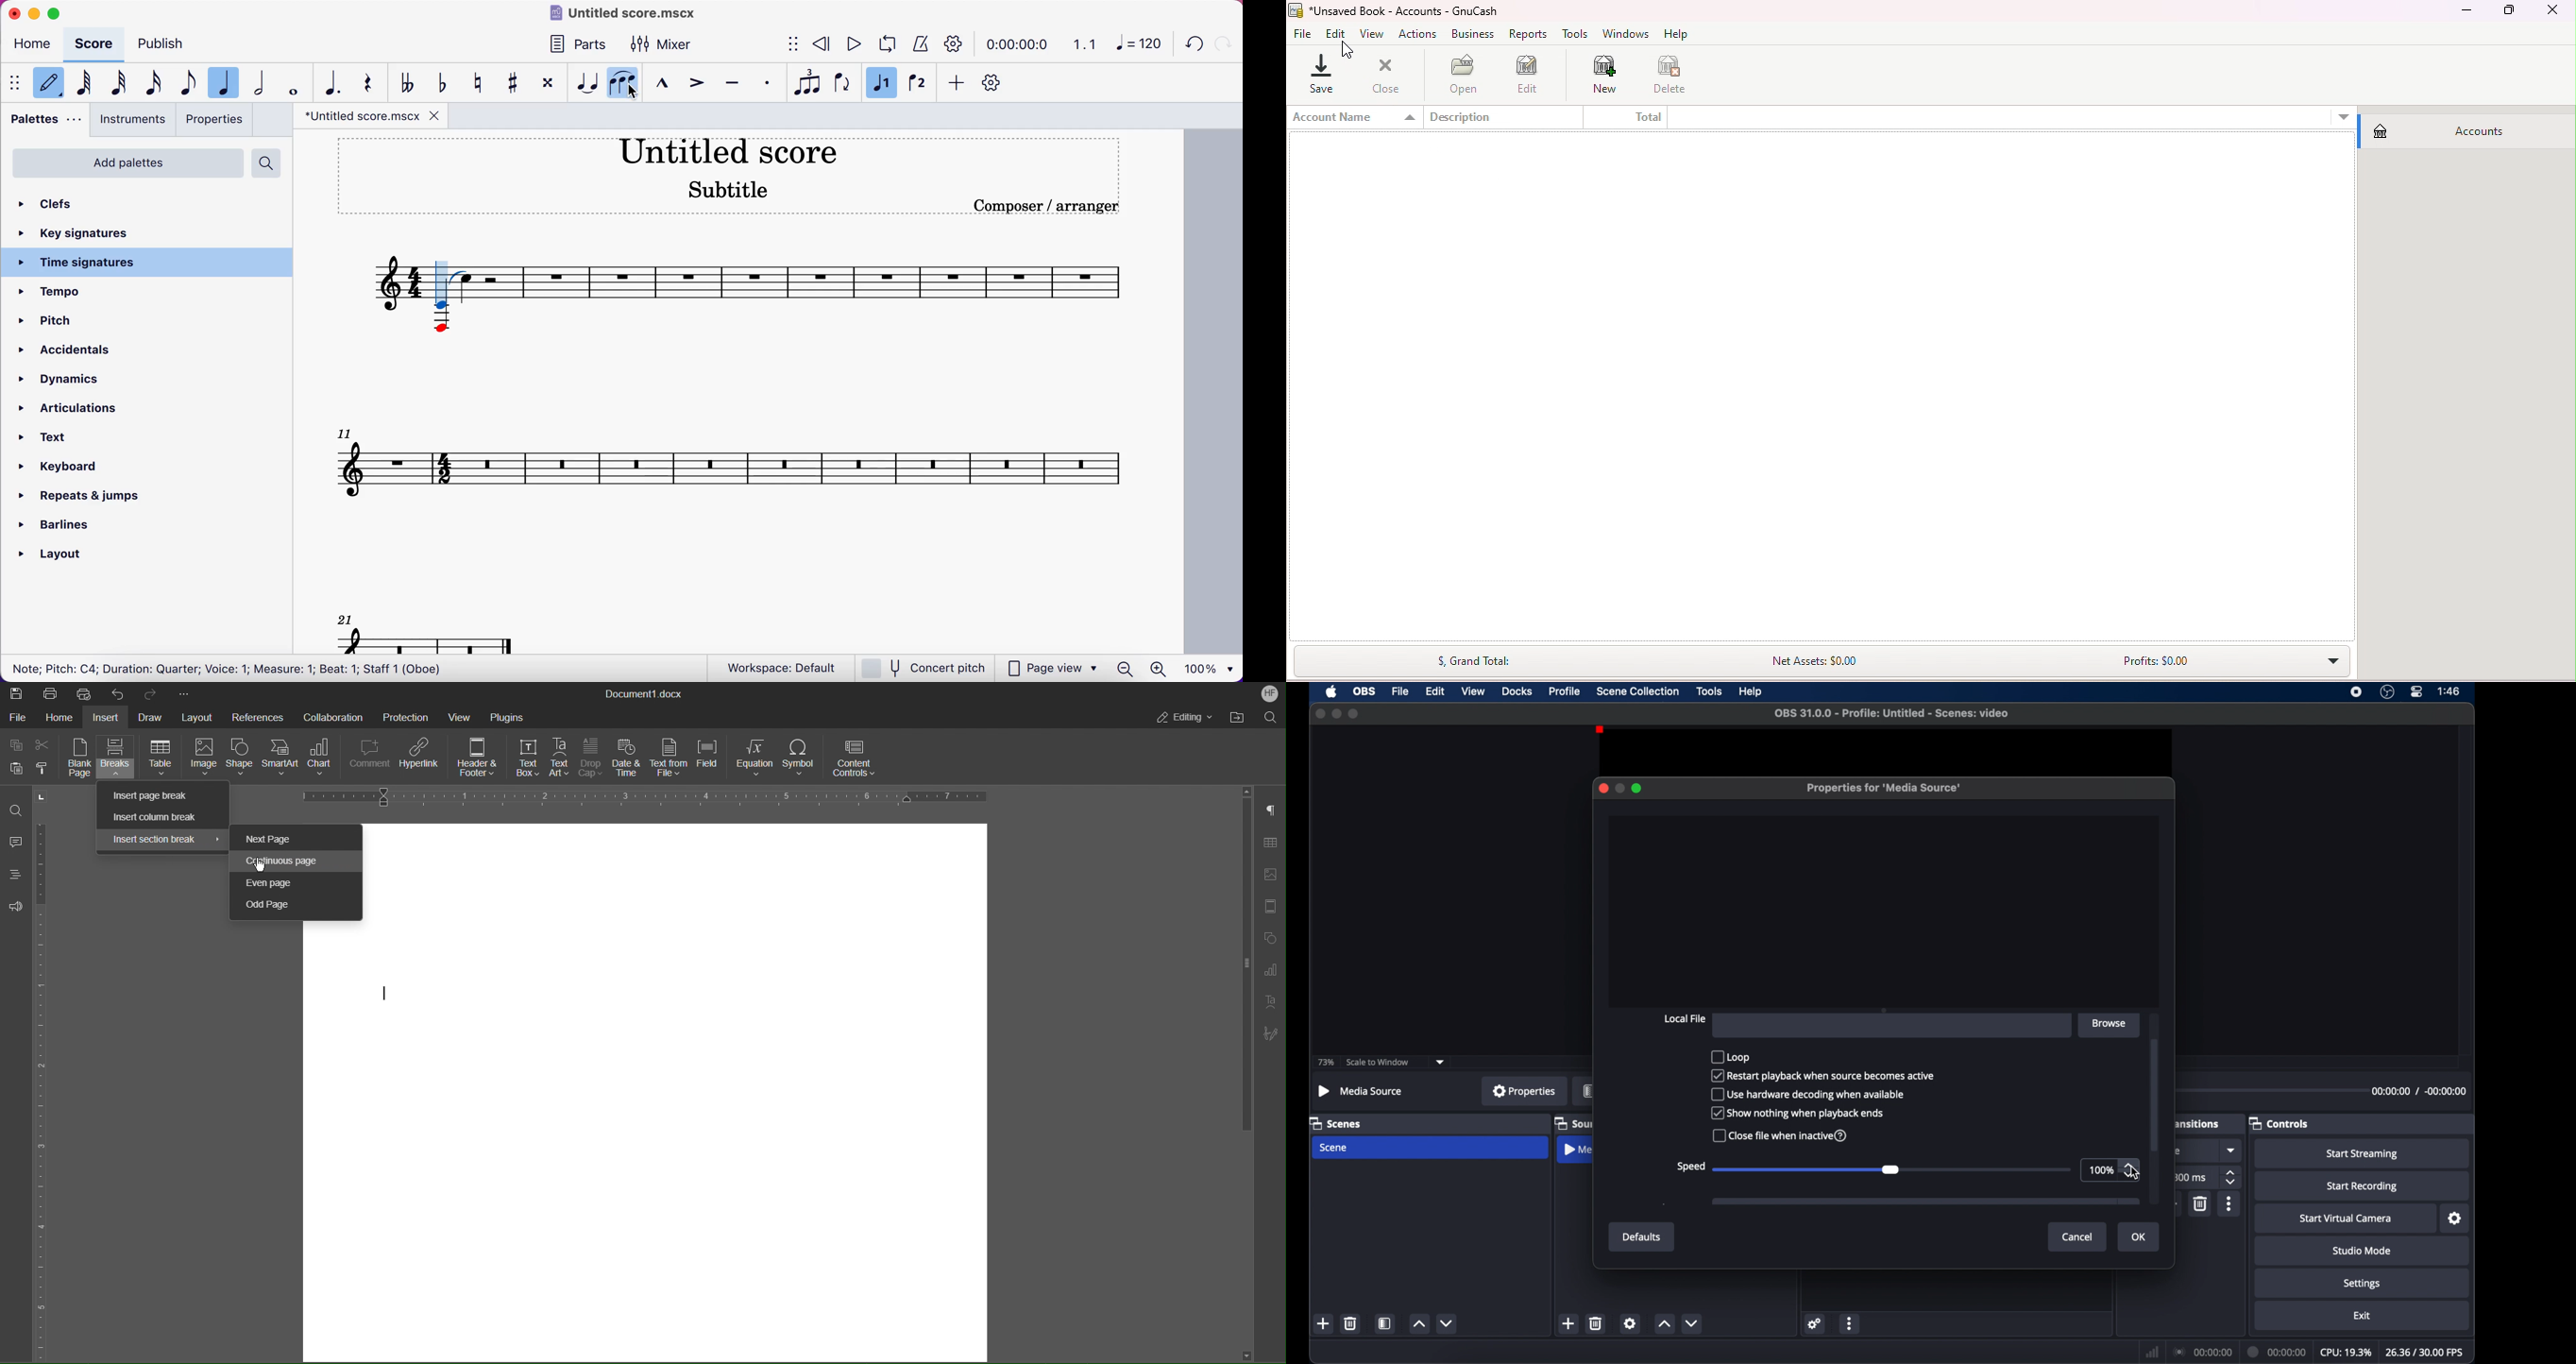 The height and width of the screenshot is (1372, 2576). Describe the element at coordinates (1730, 1056) in the screenshot. I see `loop` at that location.